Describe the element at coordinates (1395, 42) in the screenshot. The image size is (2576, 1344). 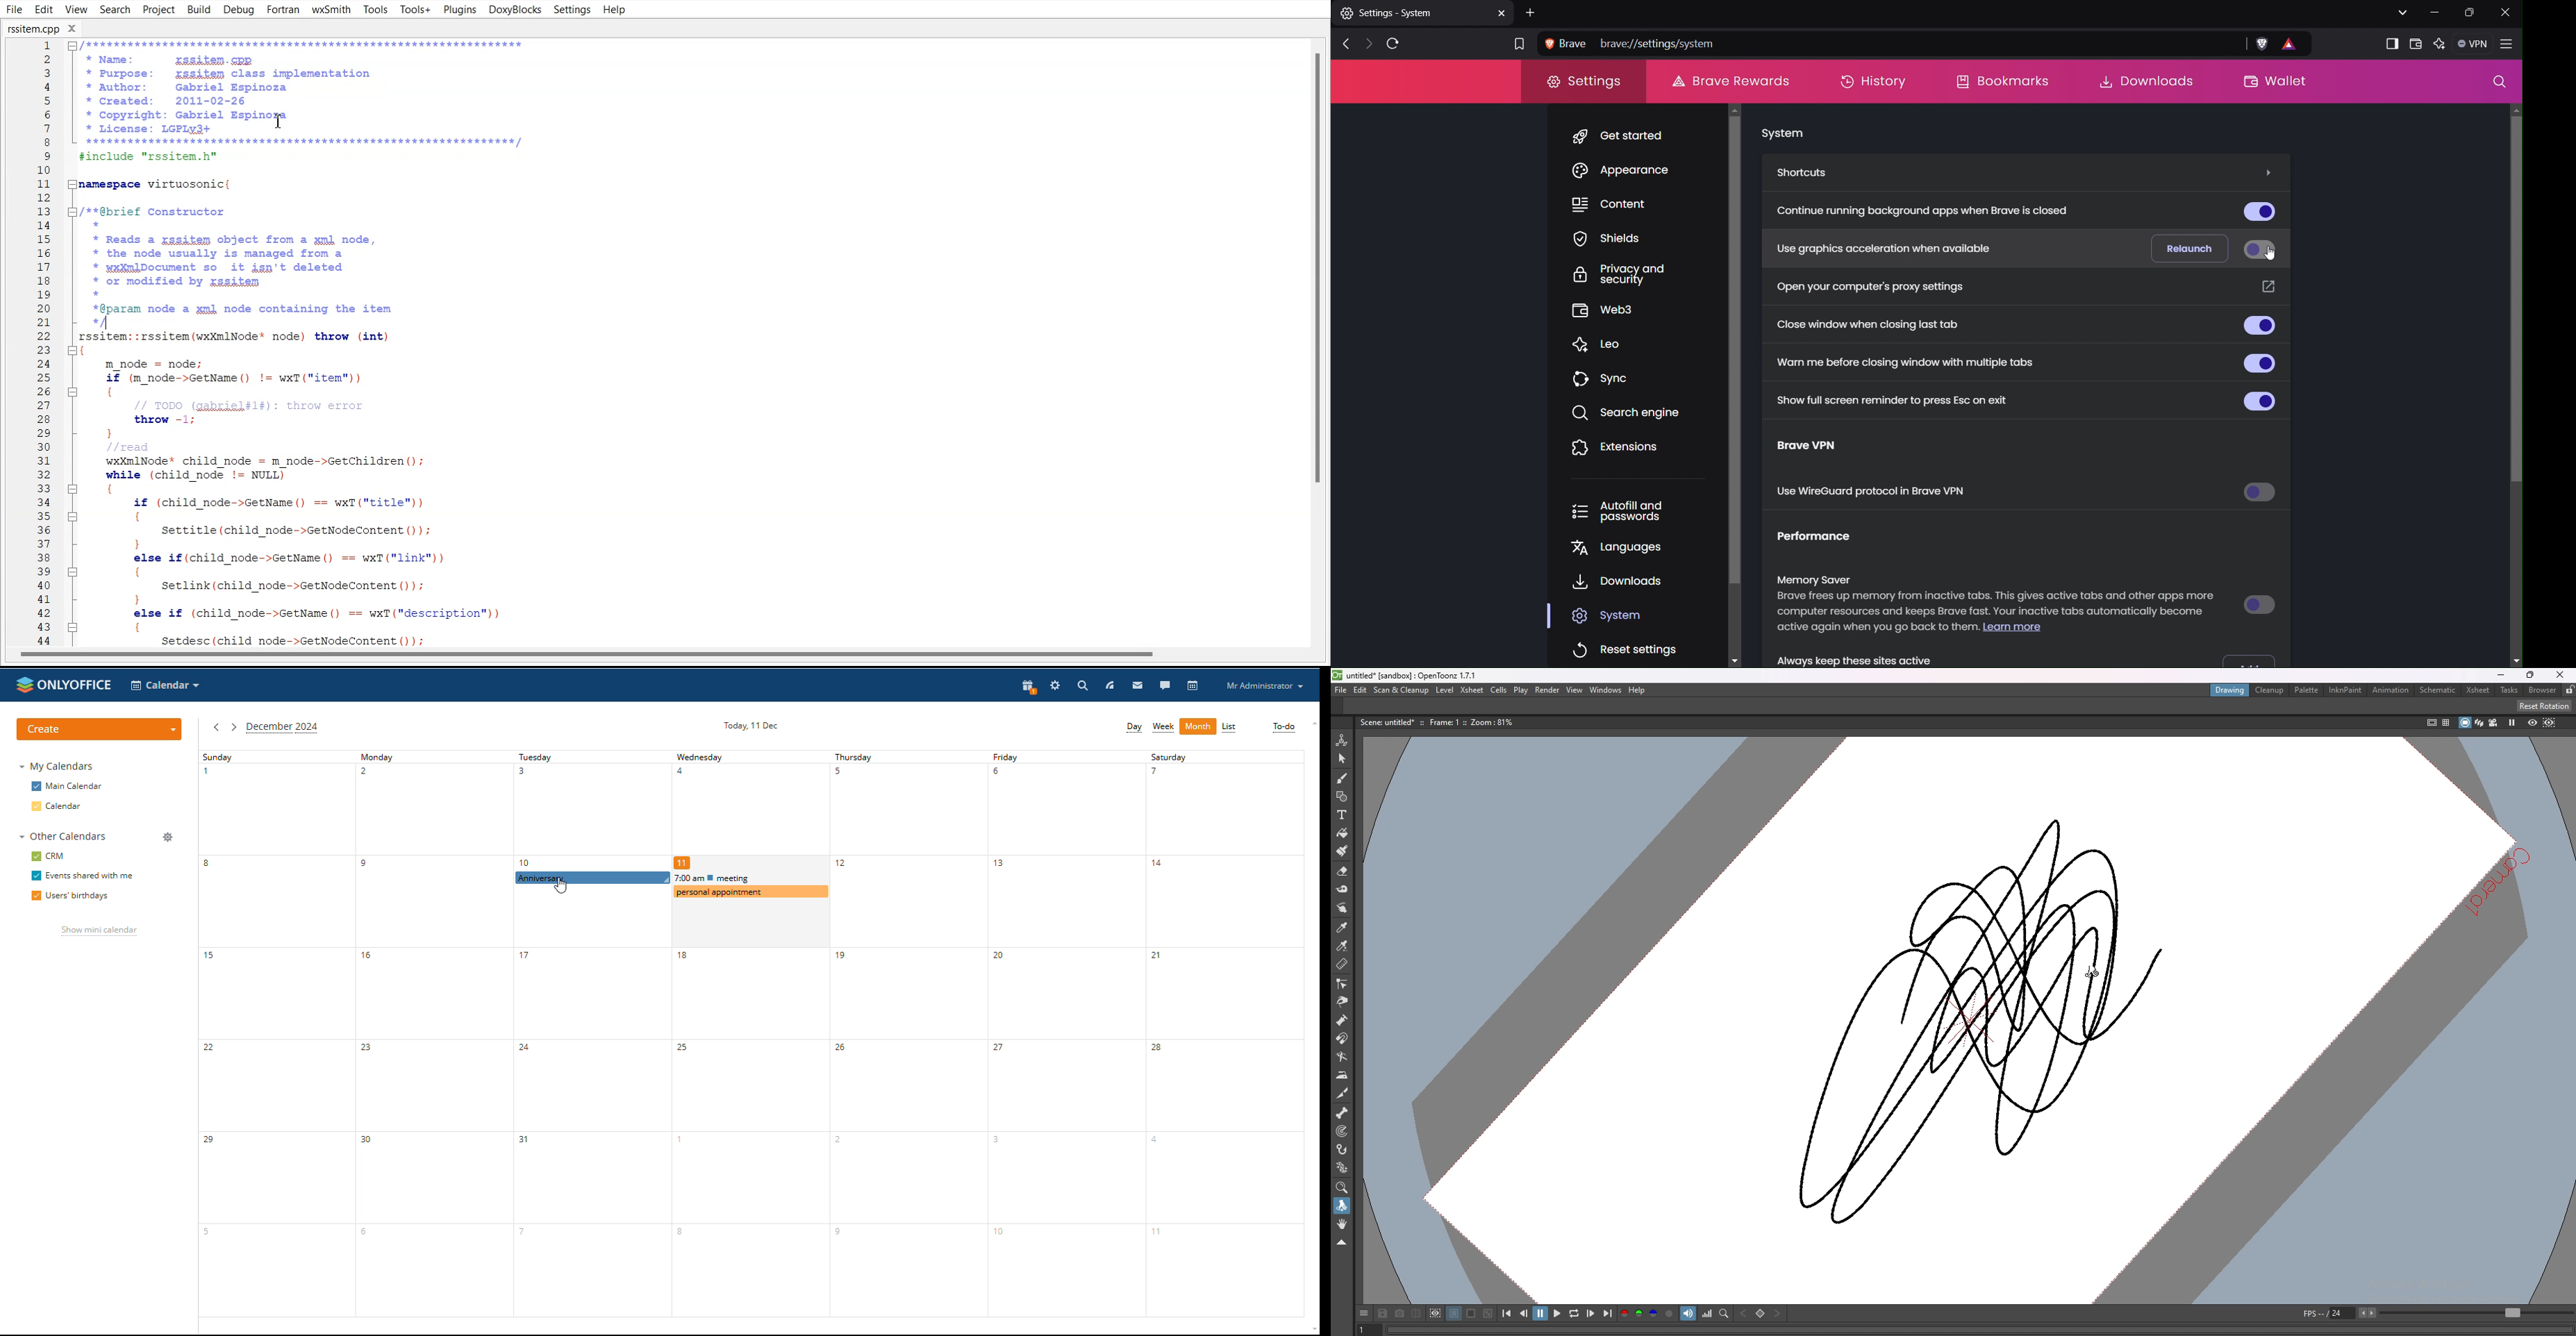
I see `Refresh` at that location.